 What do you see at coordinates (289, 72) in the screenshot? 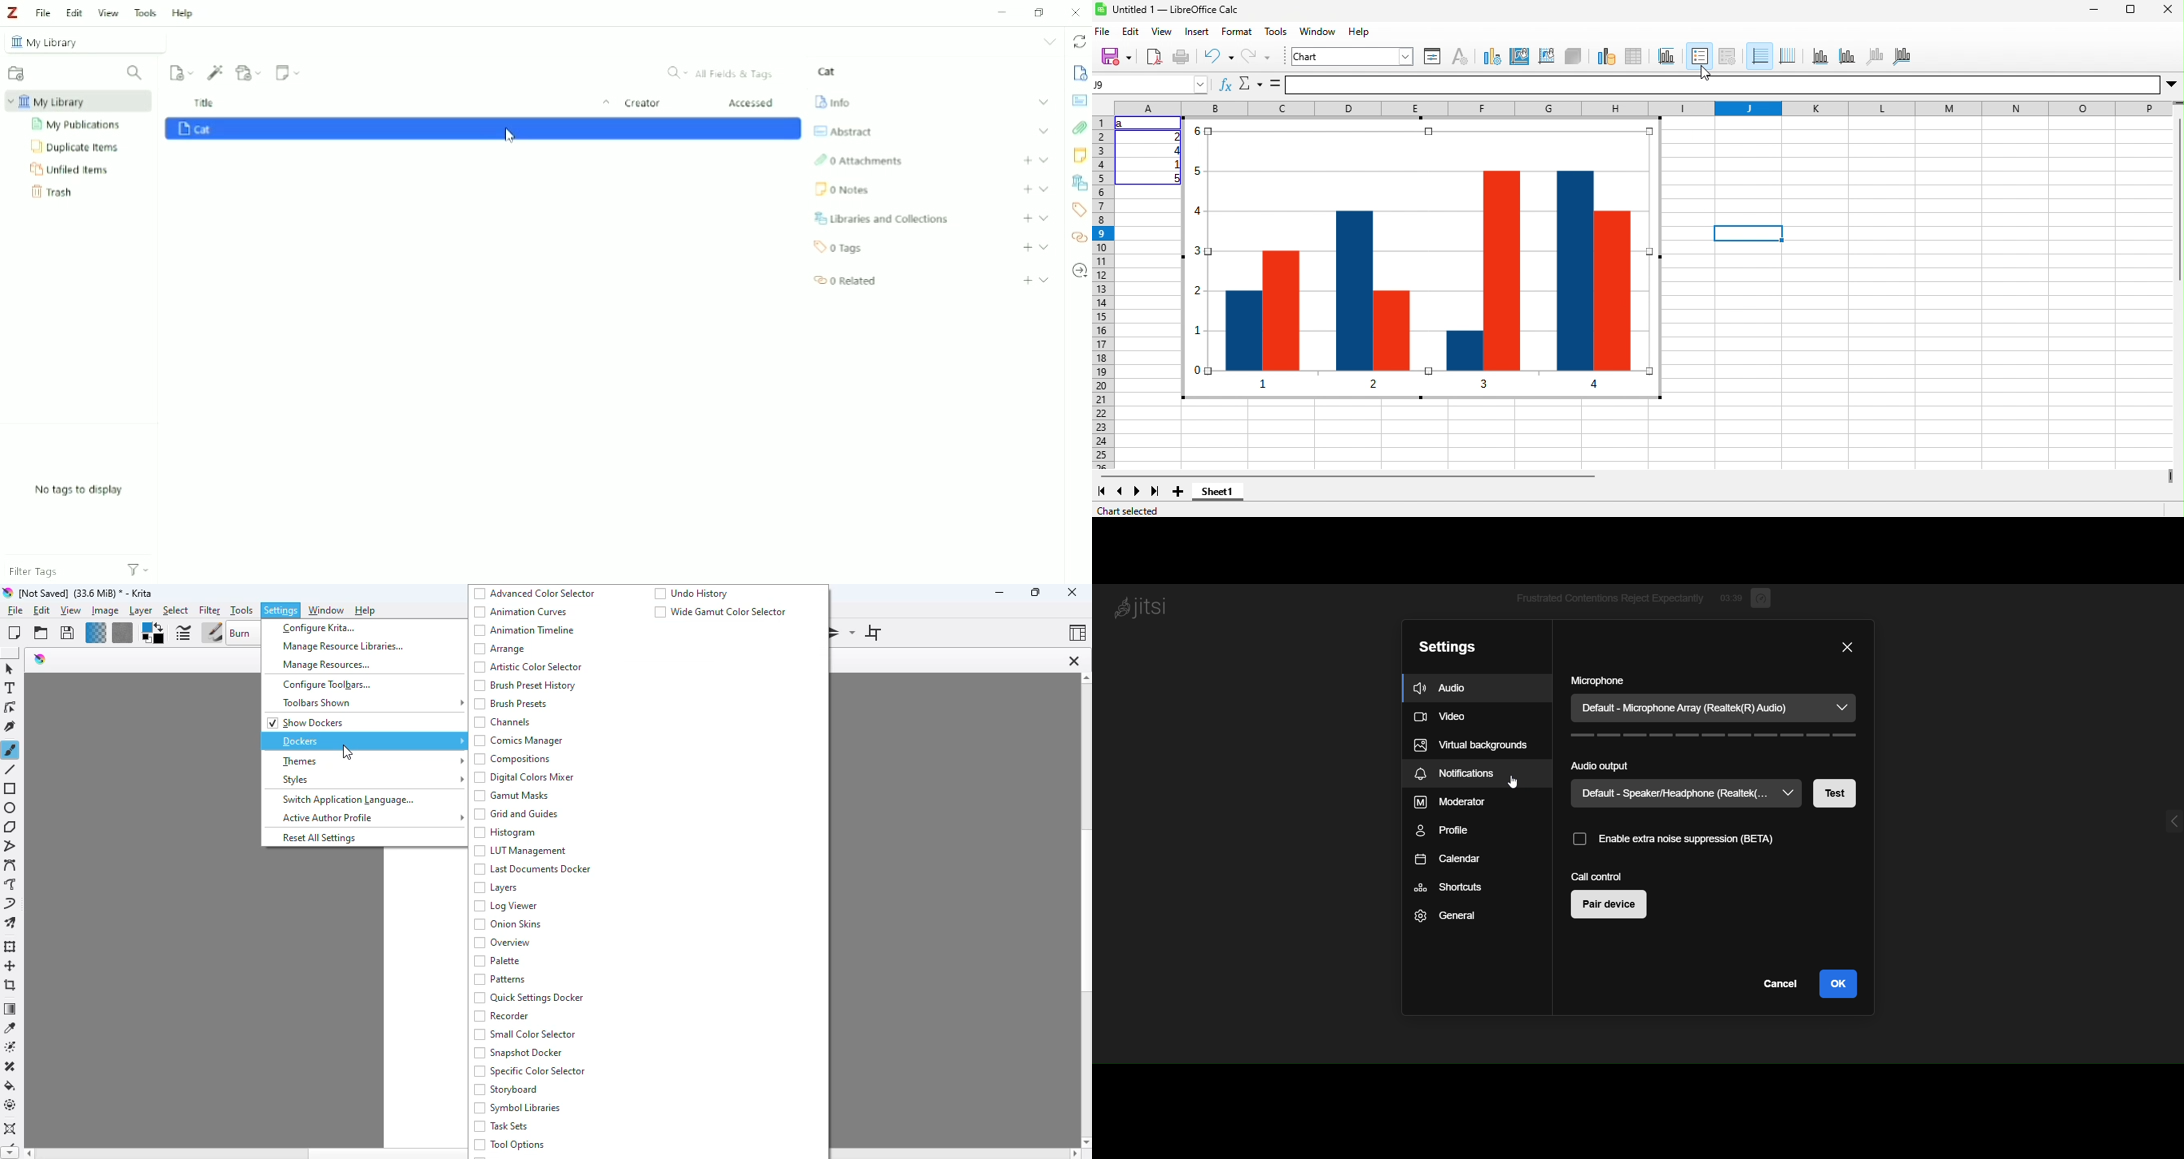
I see `New Note` at bounding box center [289, 72].